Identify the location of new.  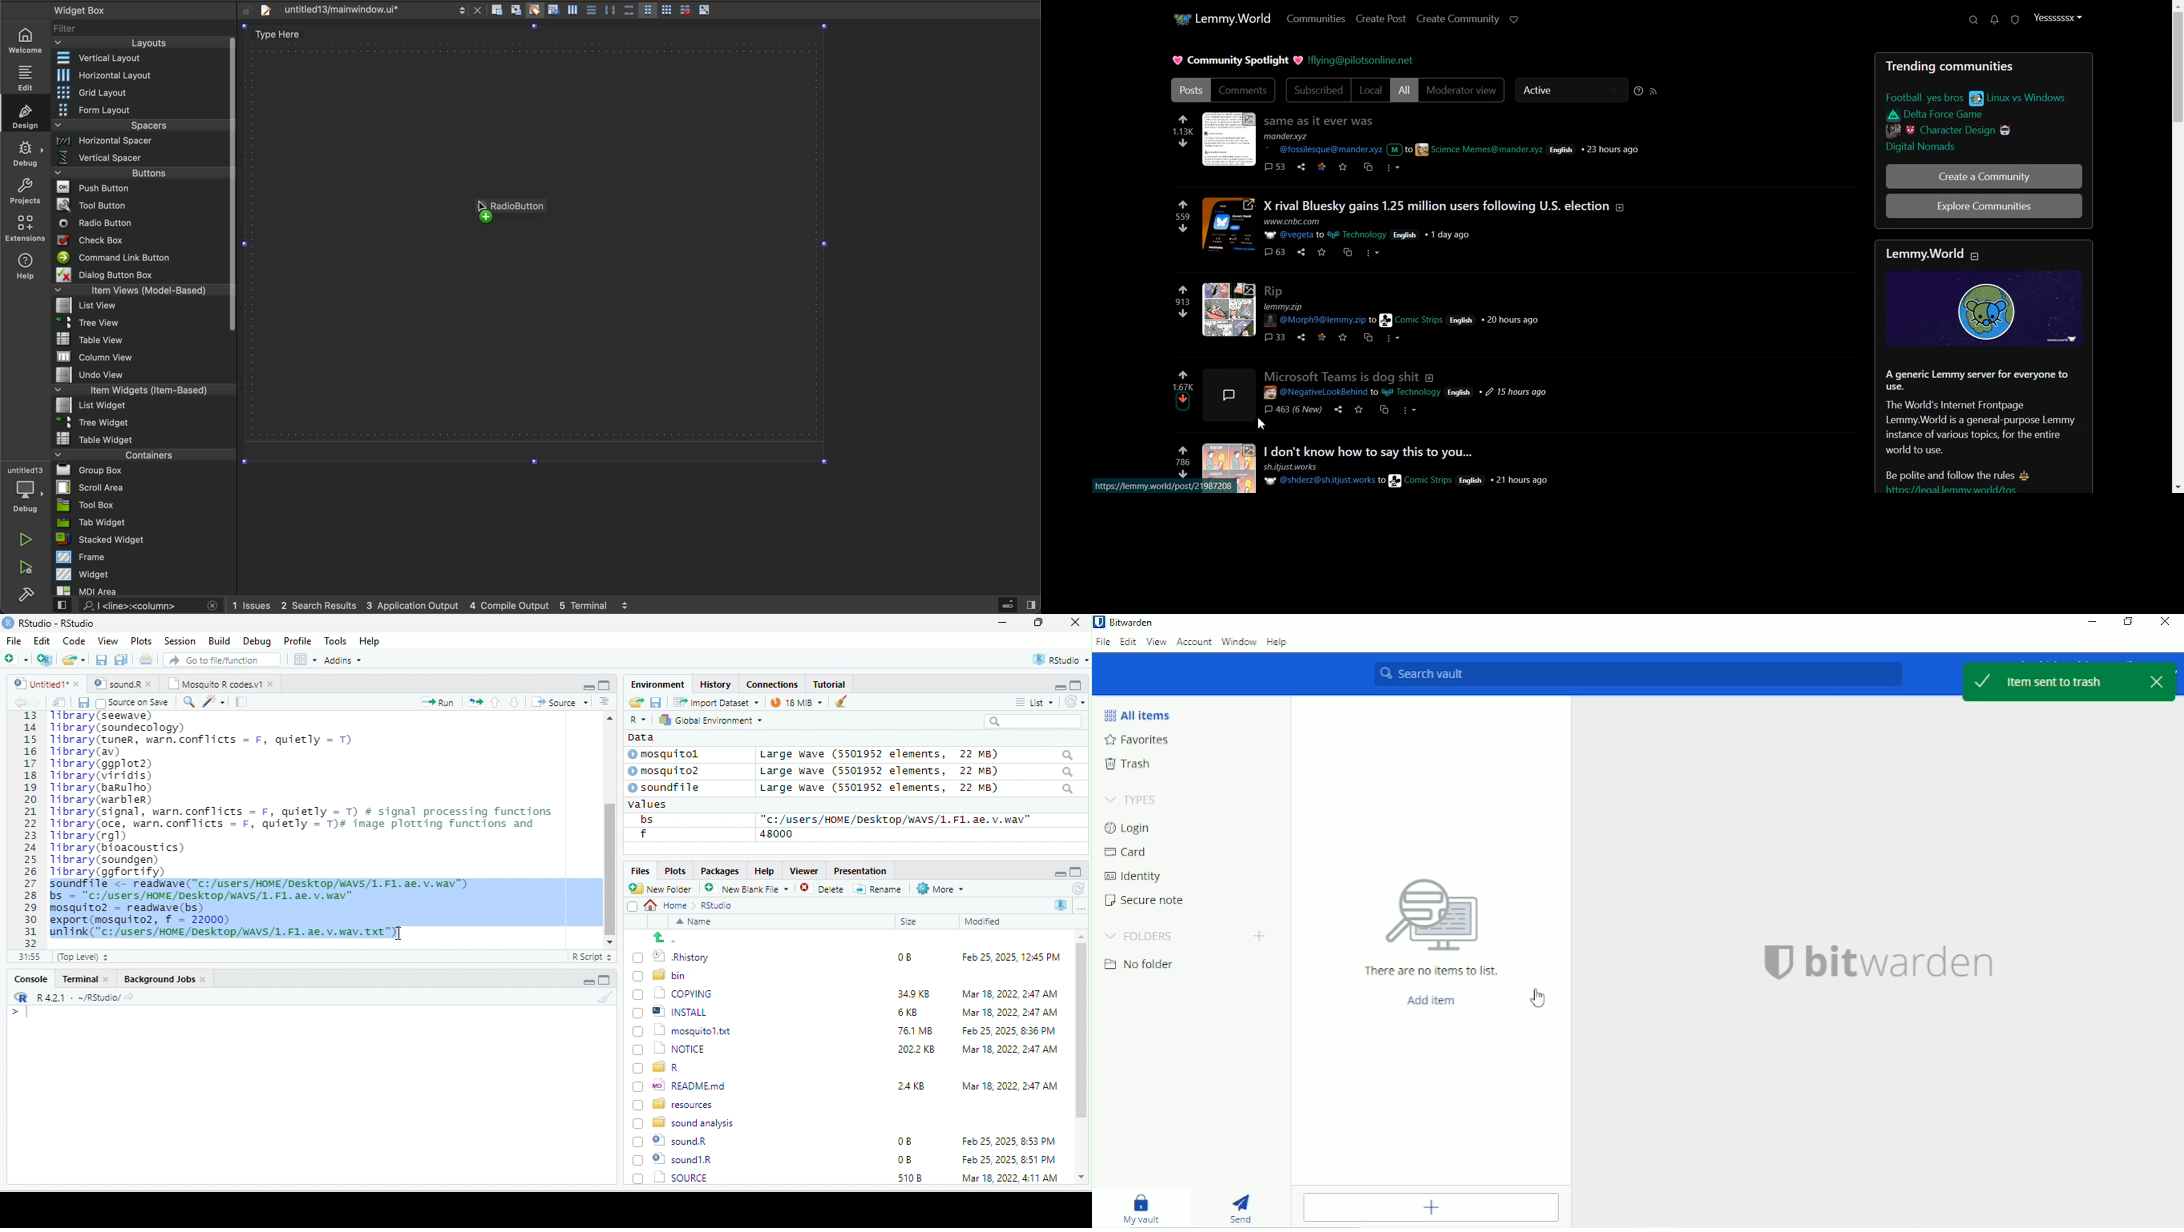
(16, 658).